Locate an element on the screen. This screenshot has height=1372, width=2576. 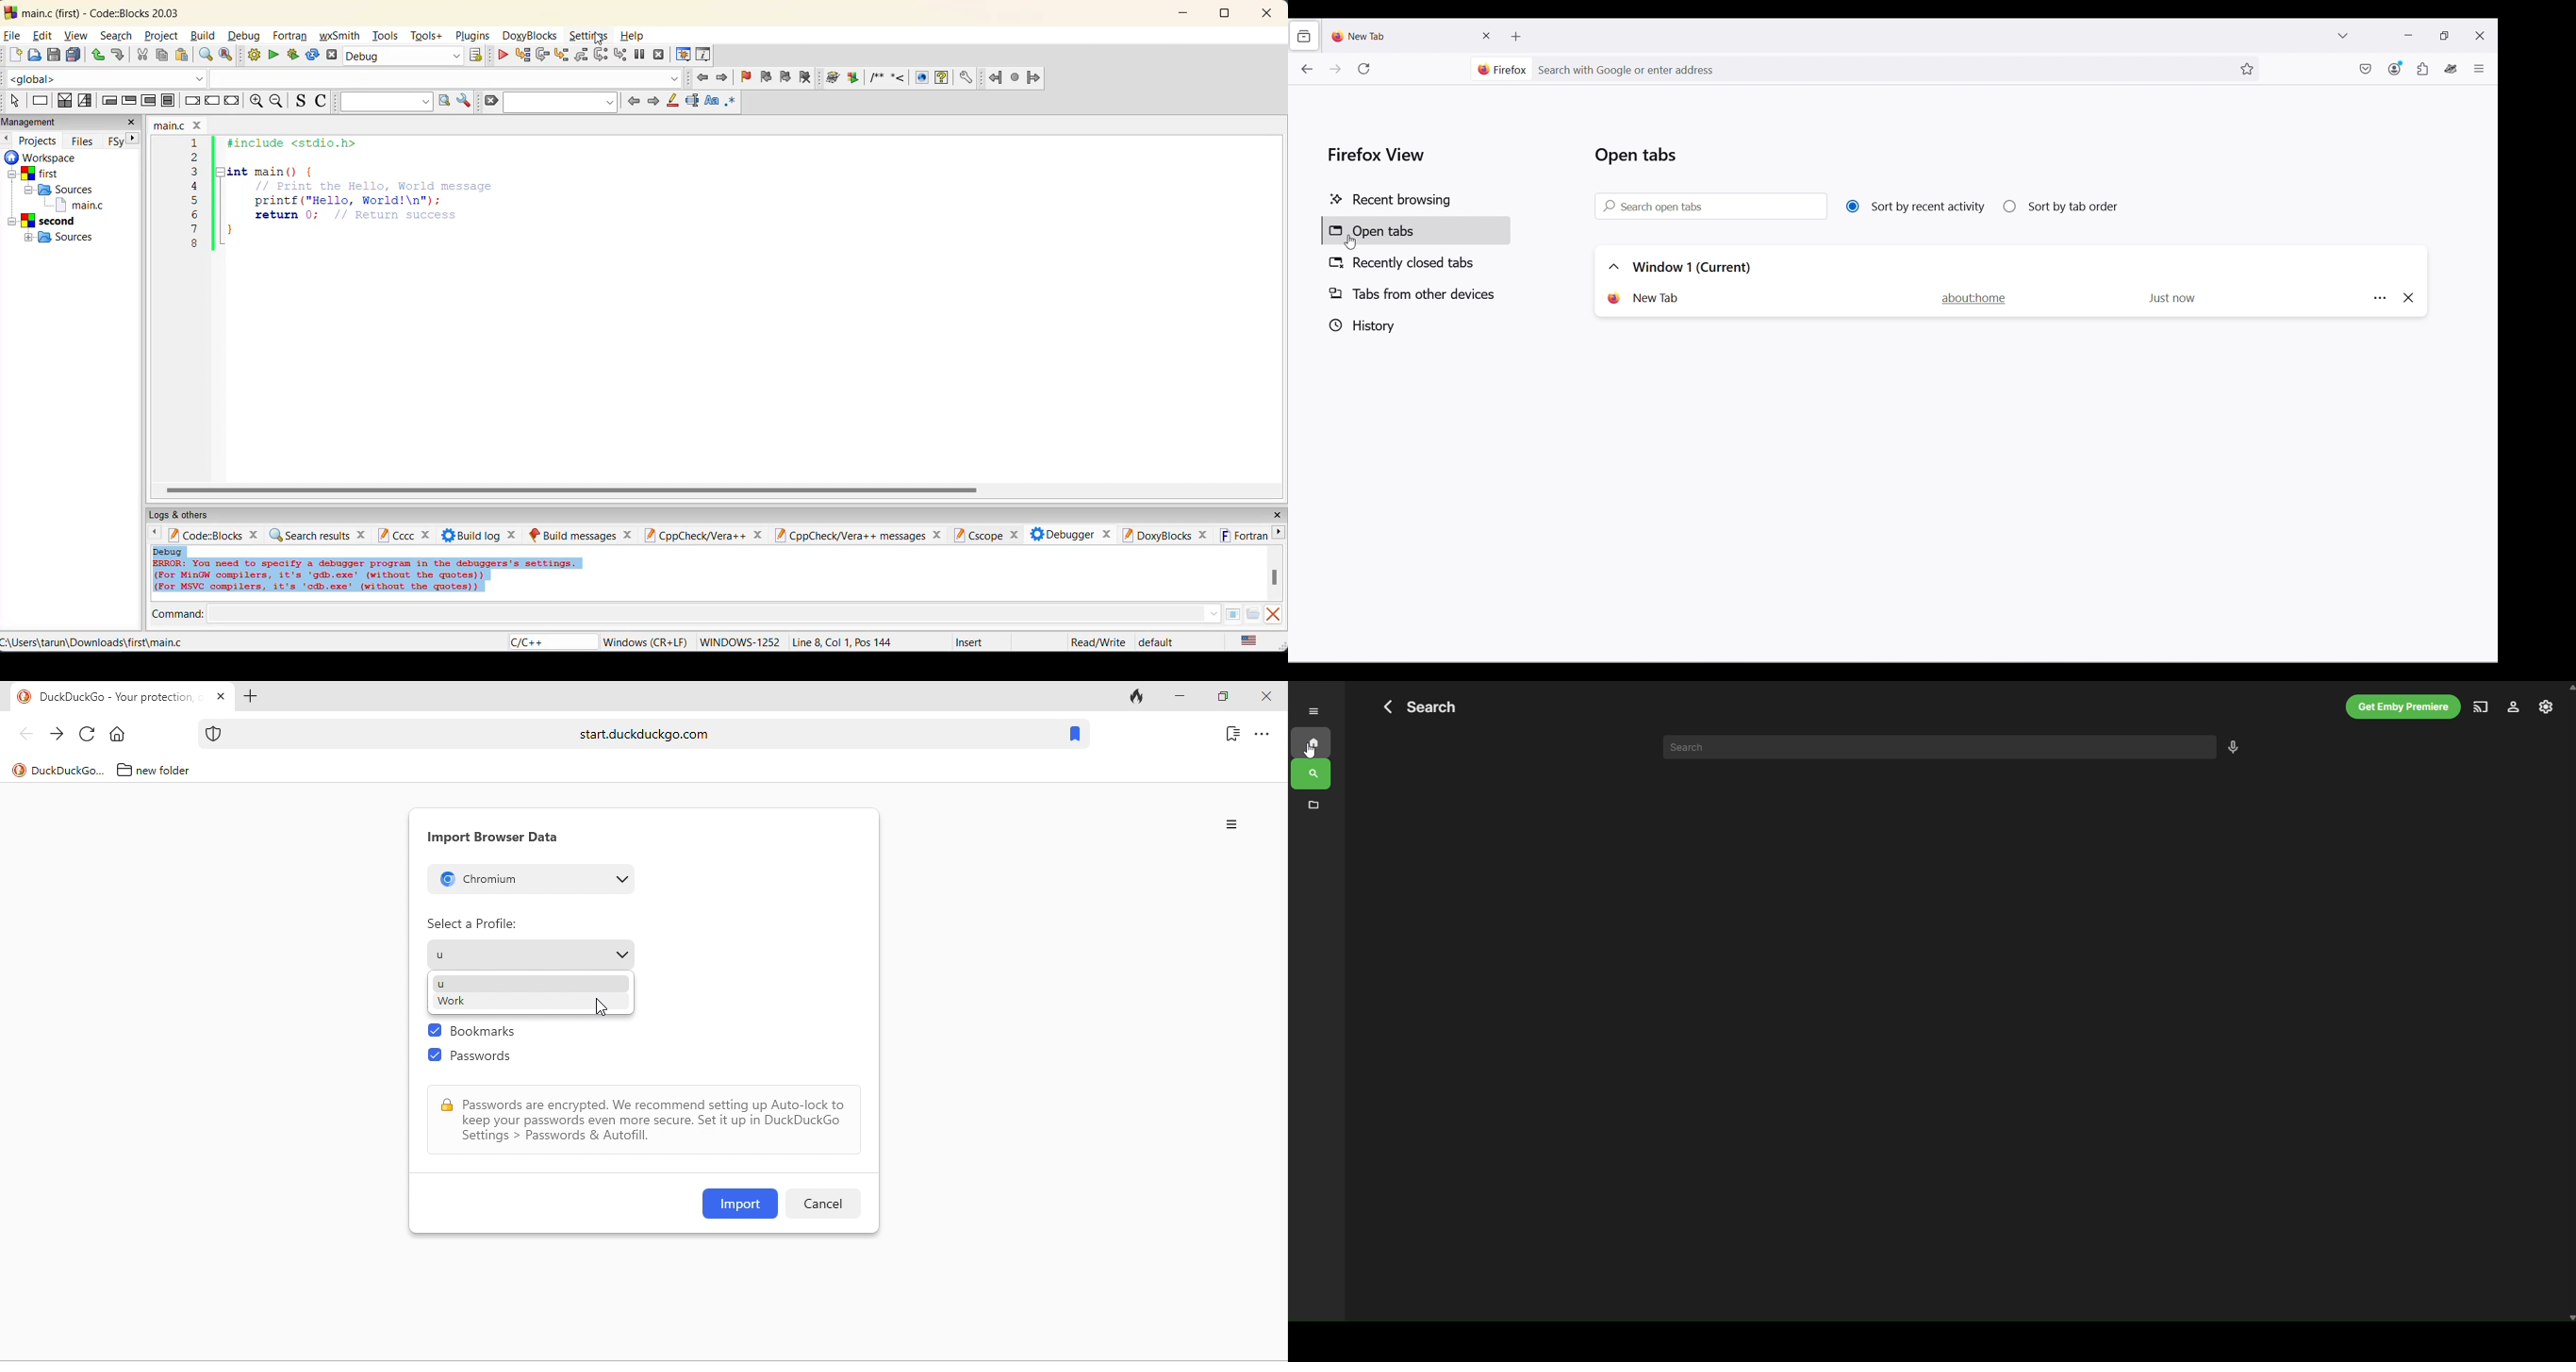
global is located at coordinates (107, 79).